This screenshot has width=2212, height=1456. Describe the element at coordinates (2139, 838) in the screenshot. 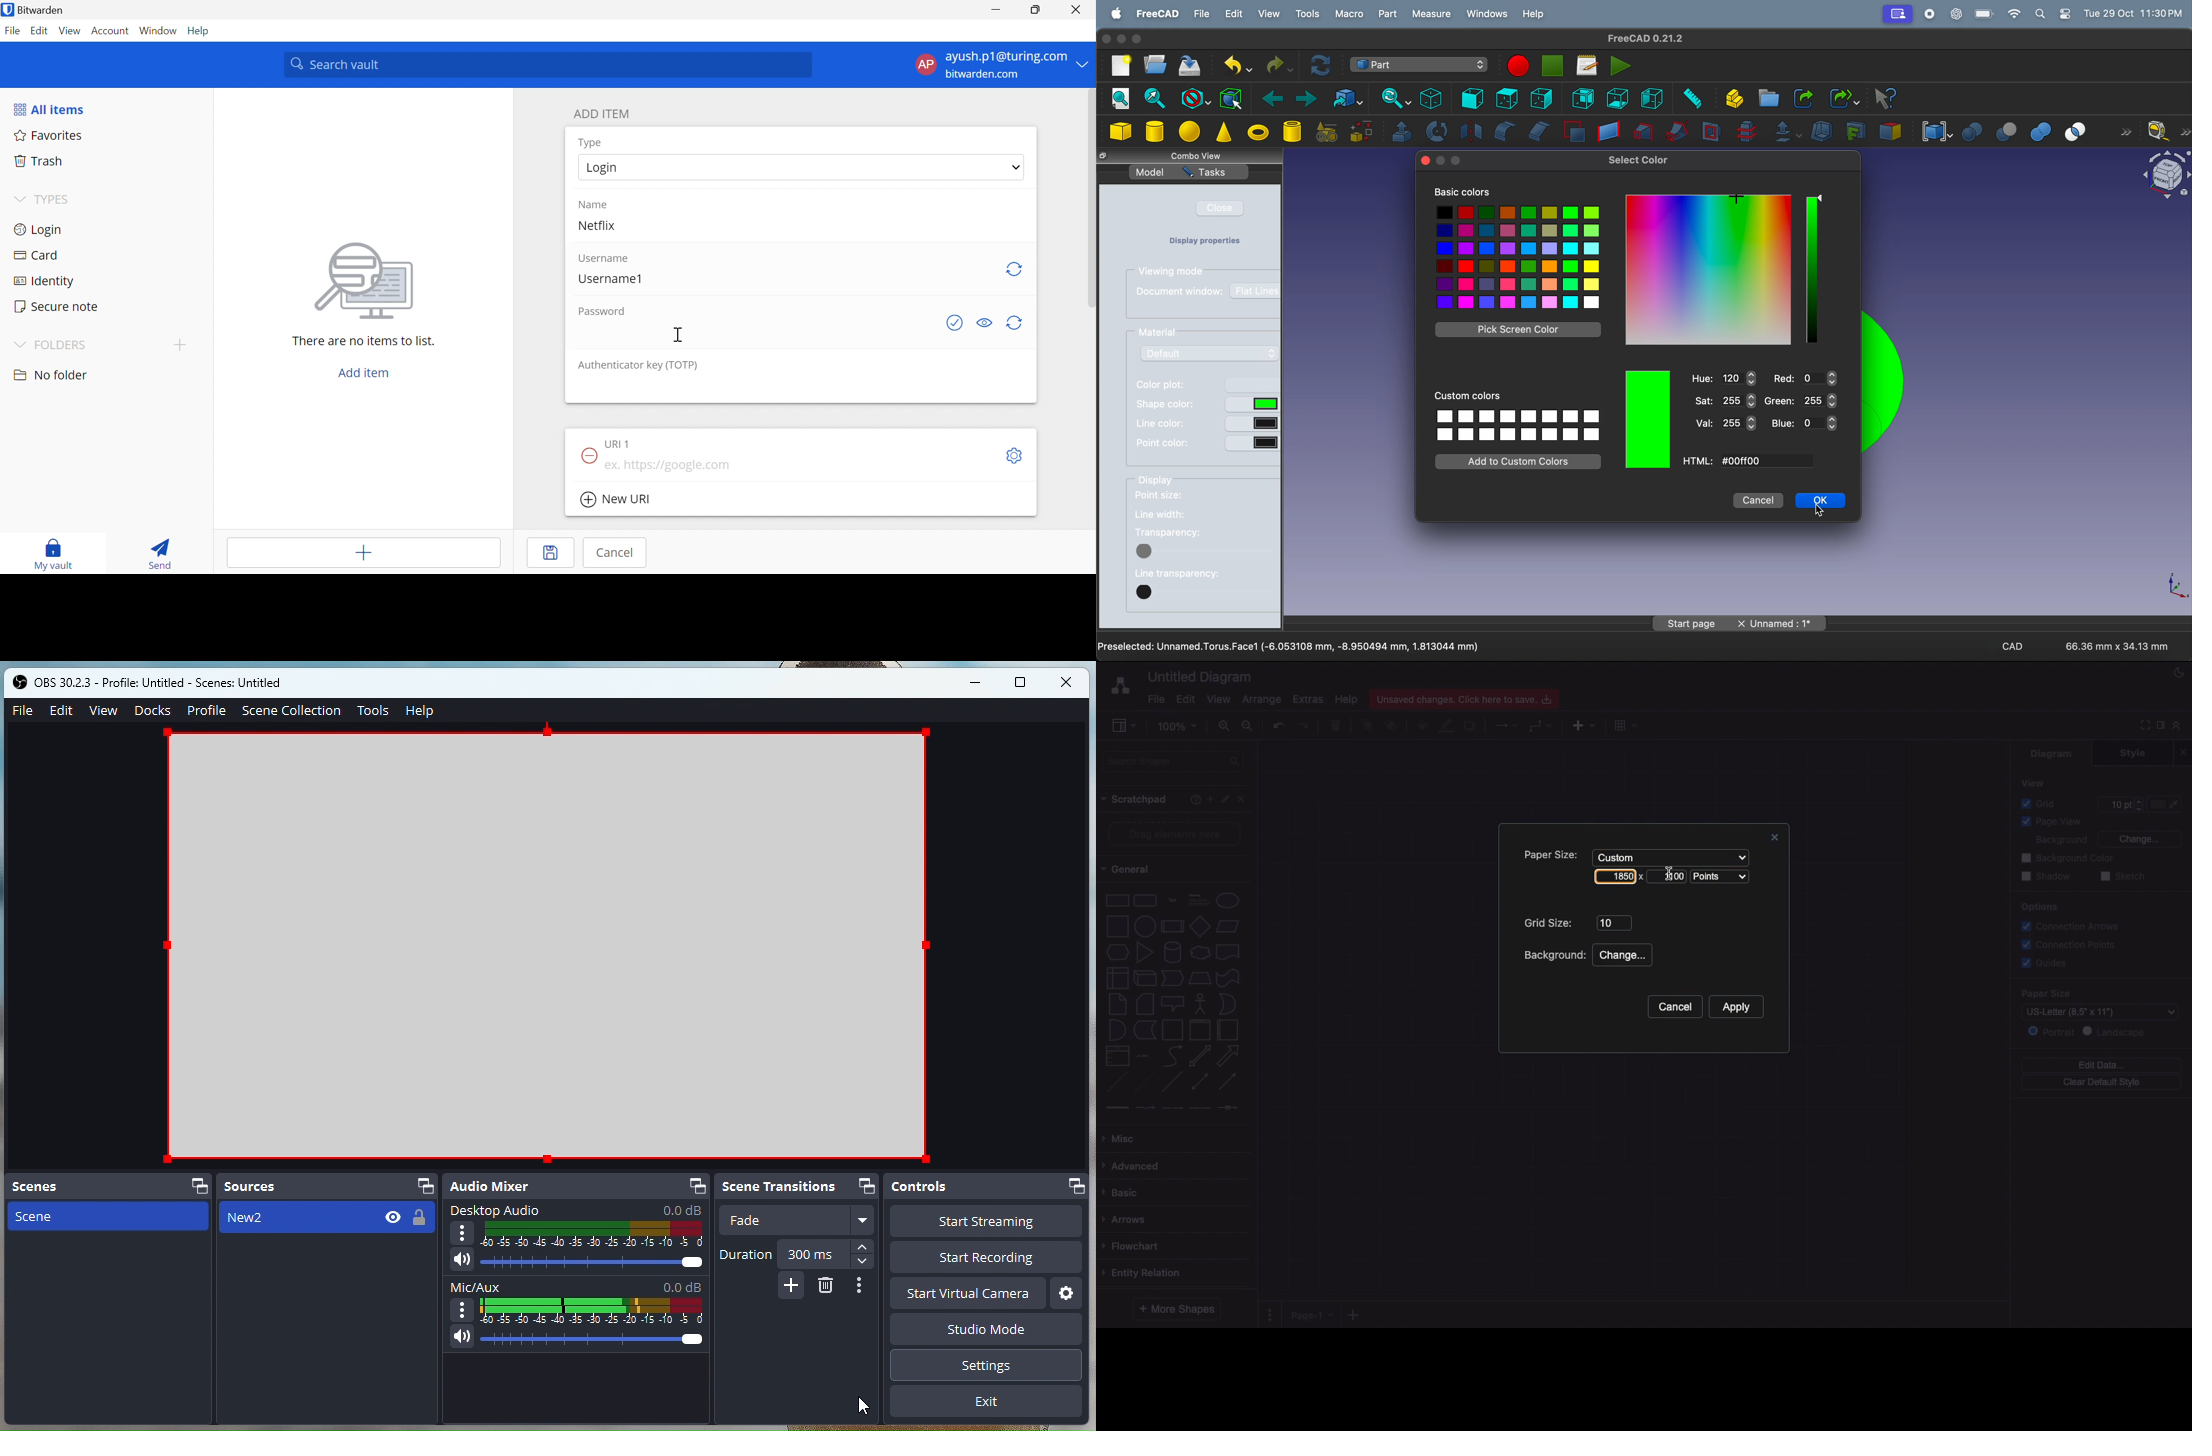

I see `Change` at that location.